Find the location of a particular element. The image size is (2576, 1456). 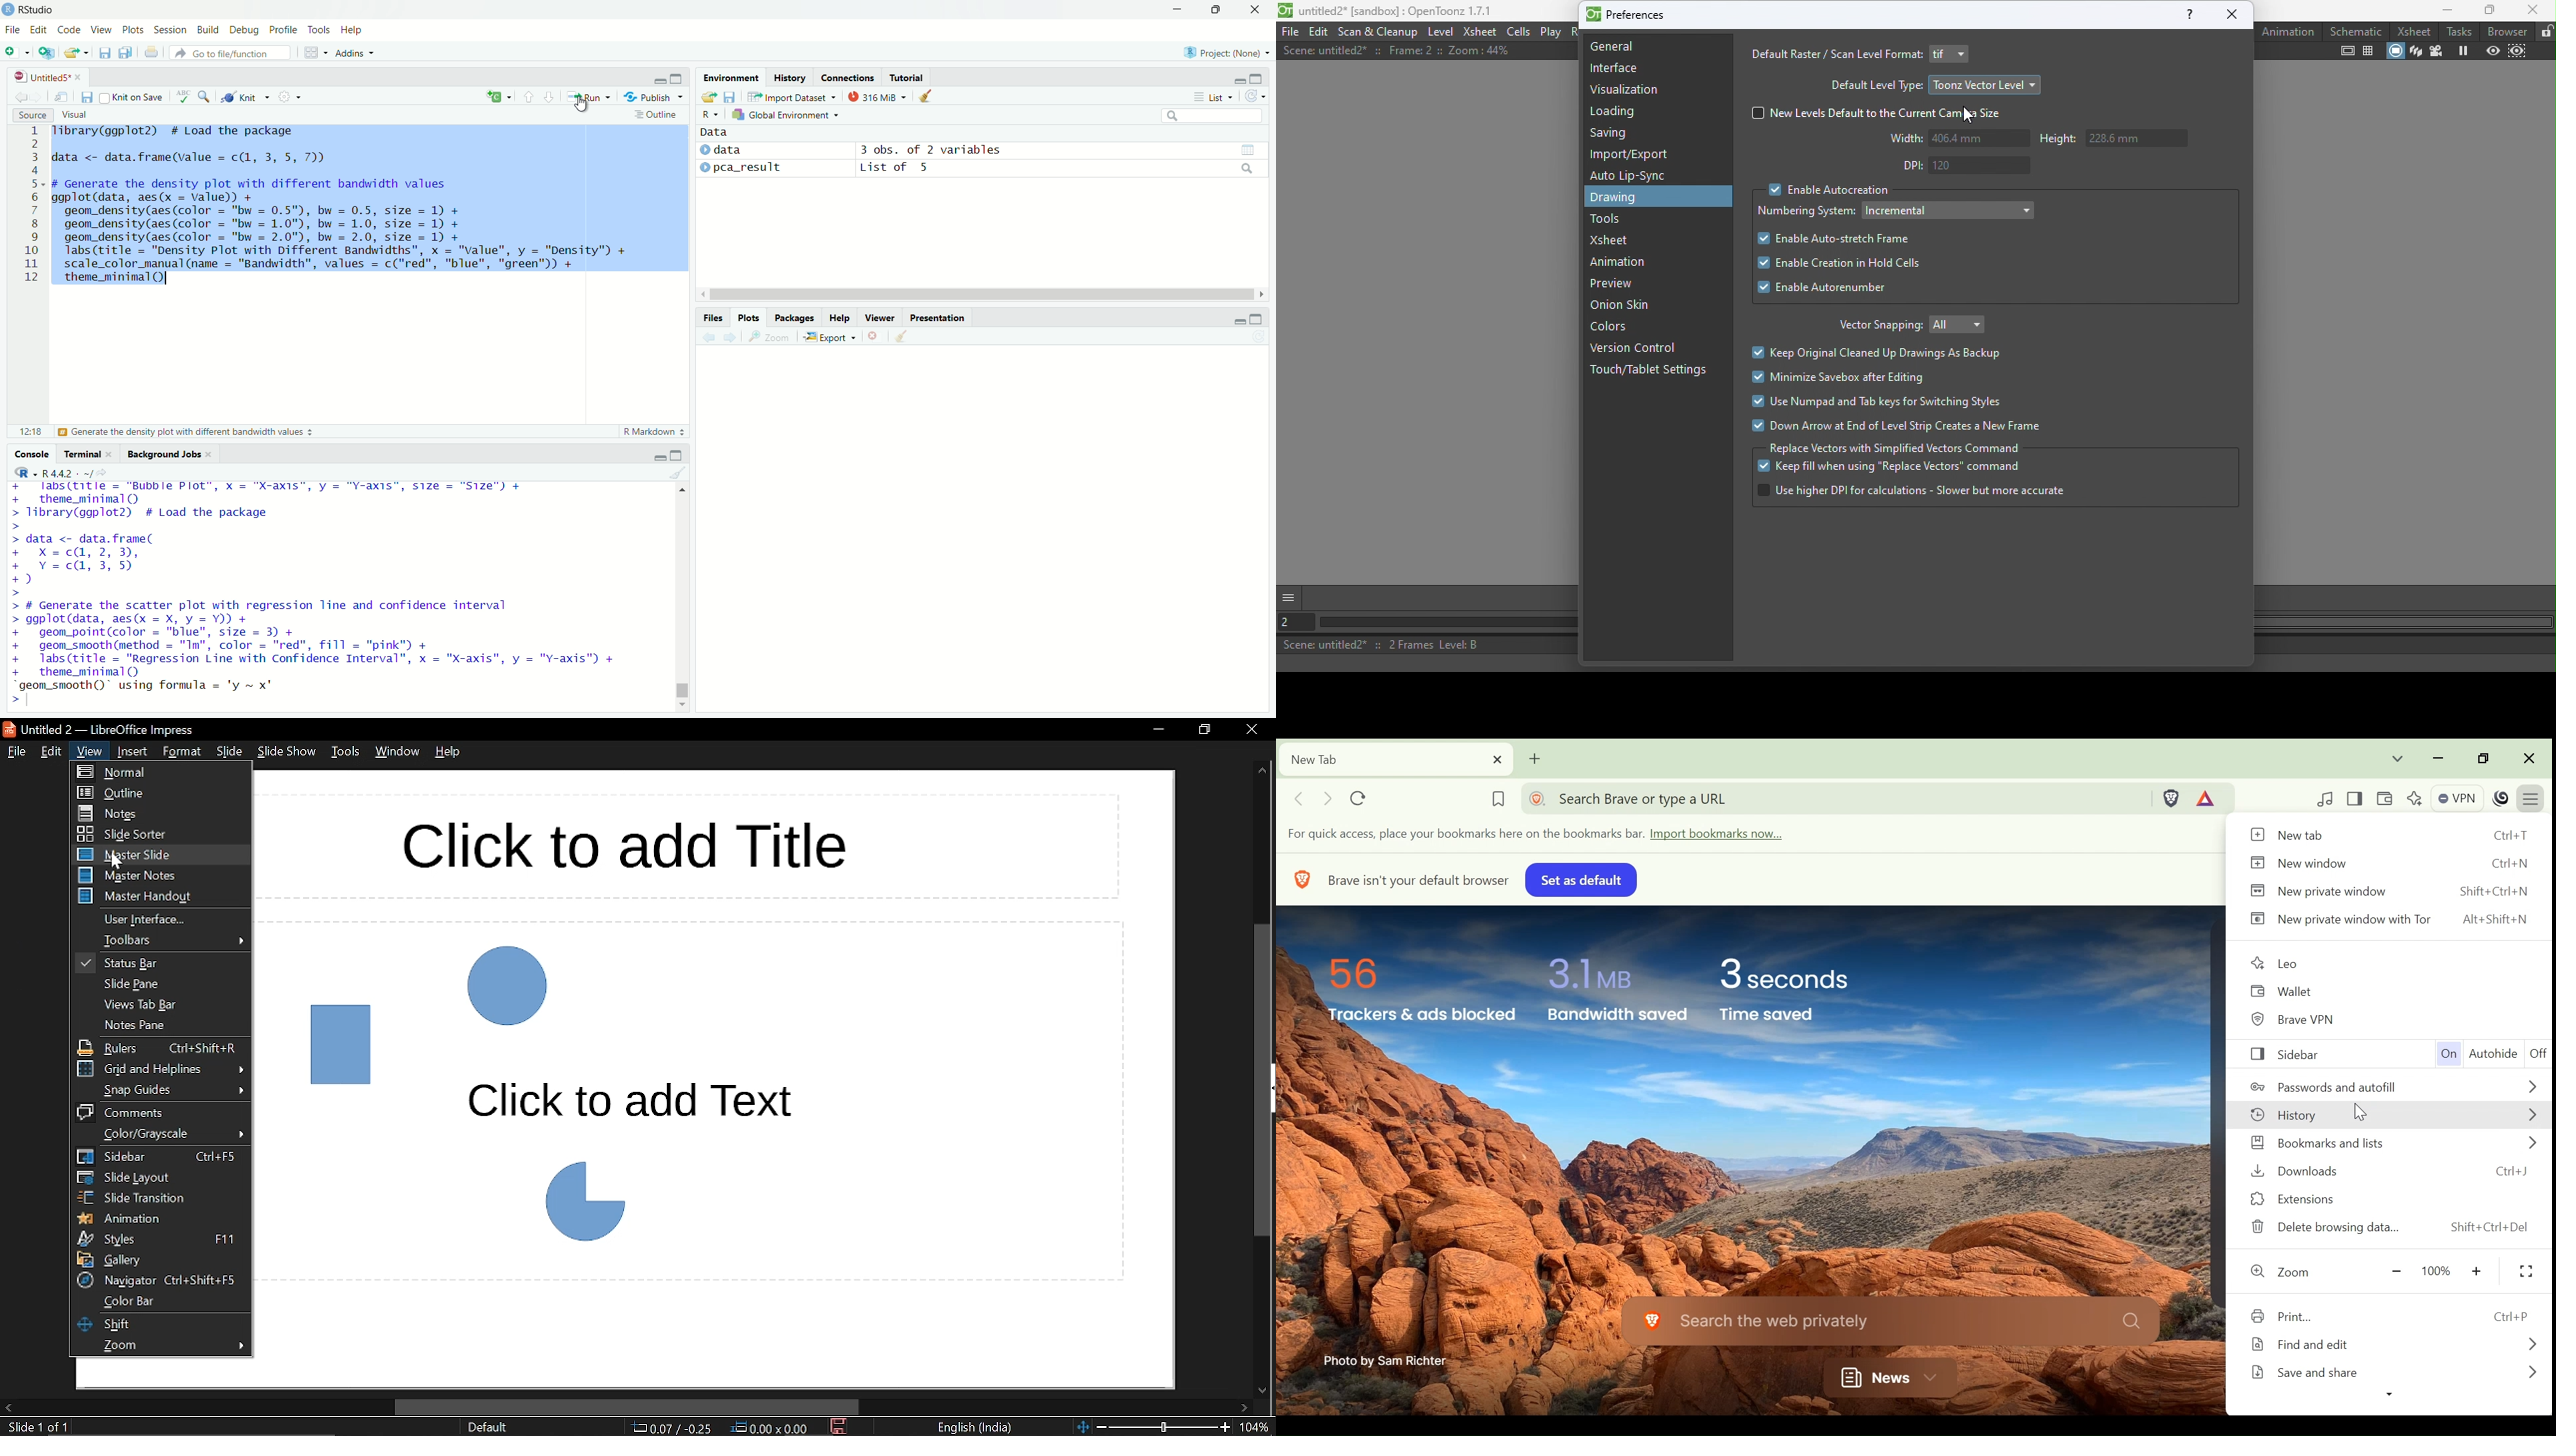

Move right is located at coordinates (1243, 1408).